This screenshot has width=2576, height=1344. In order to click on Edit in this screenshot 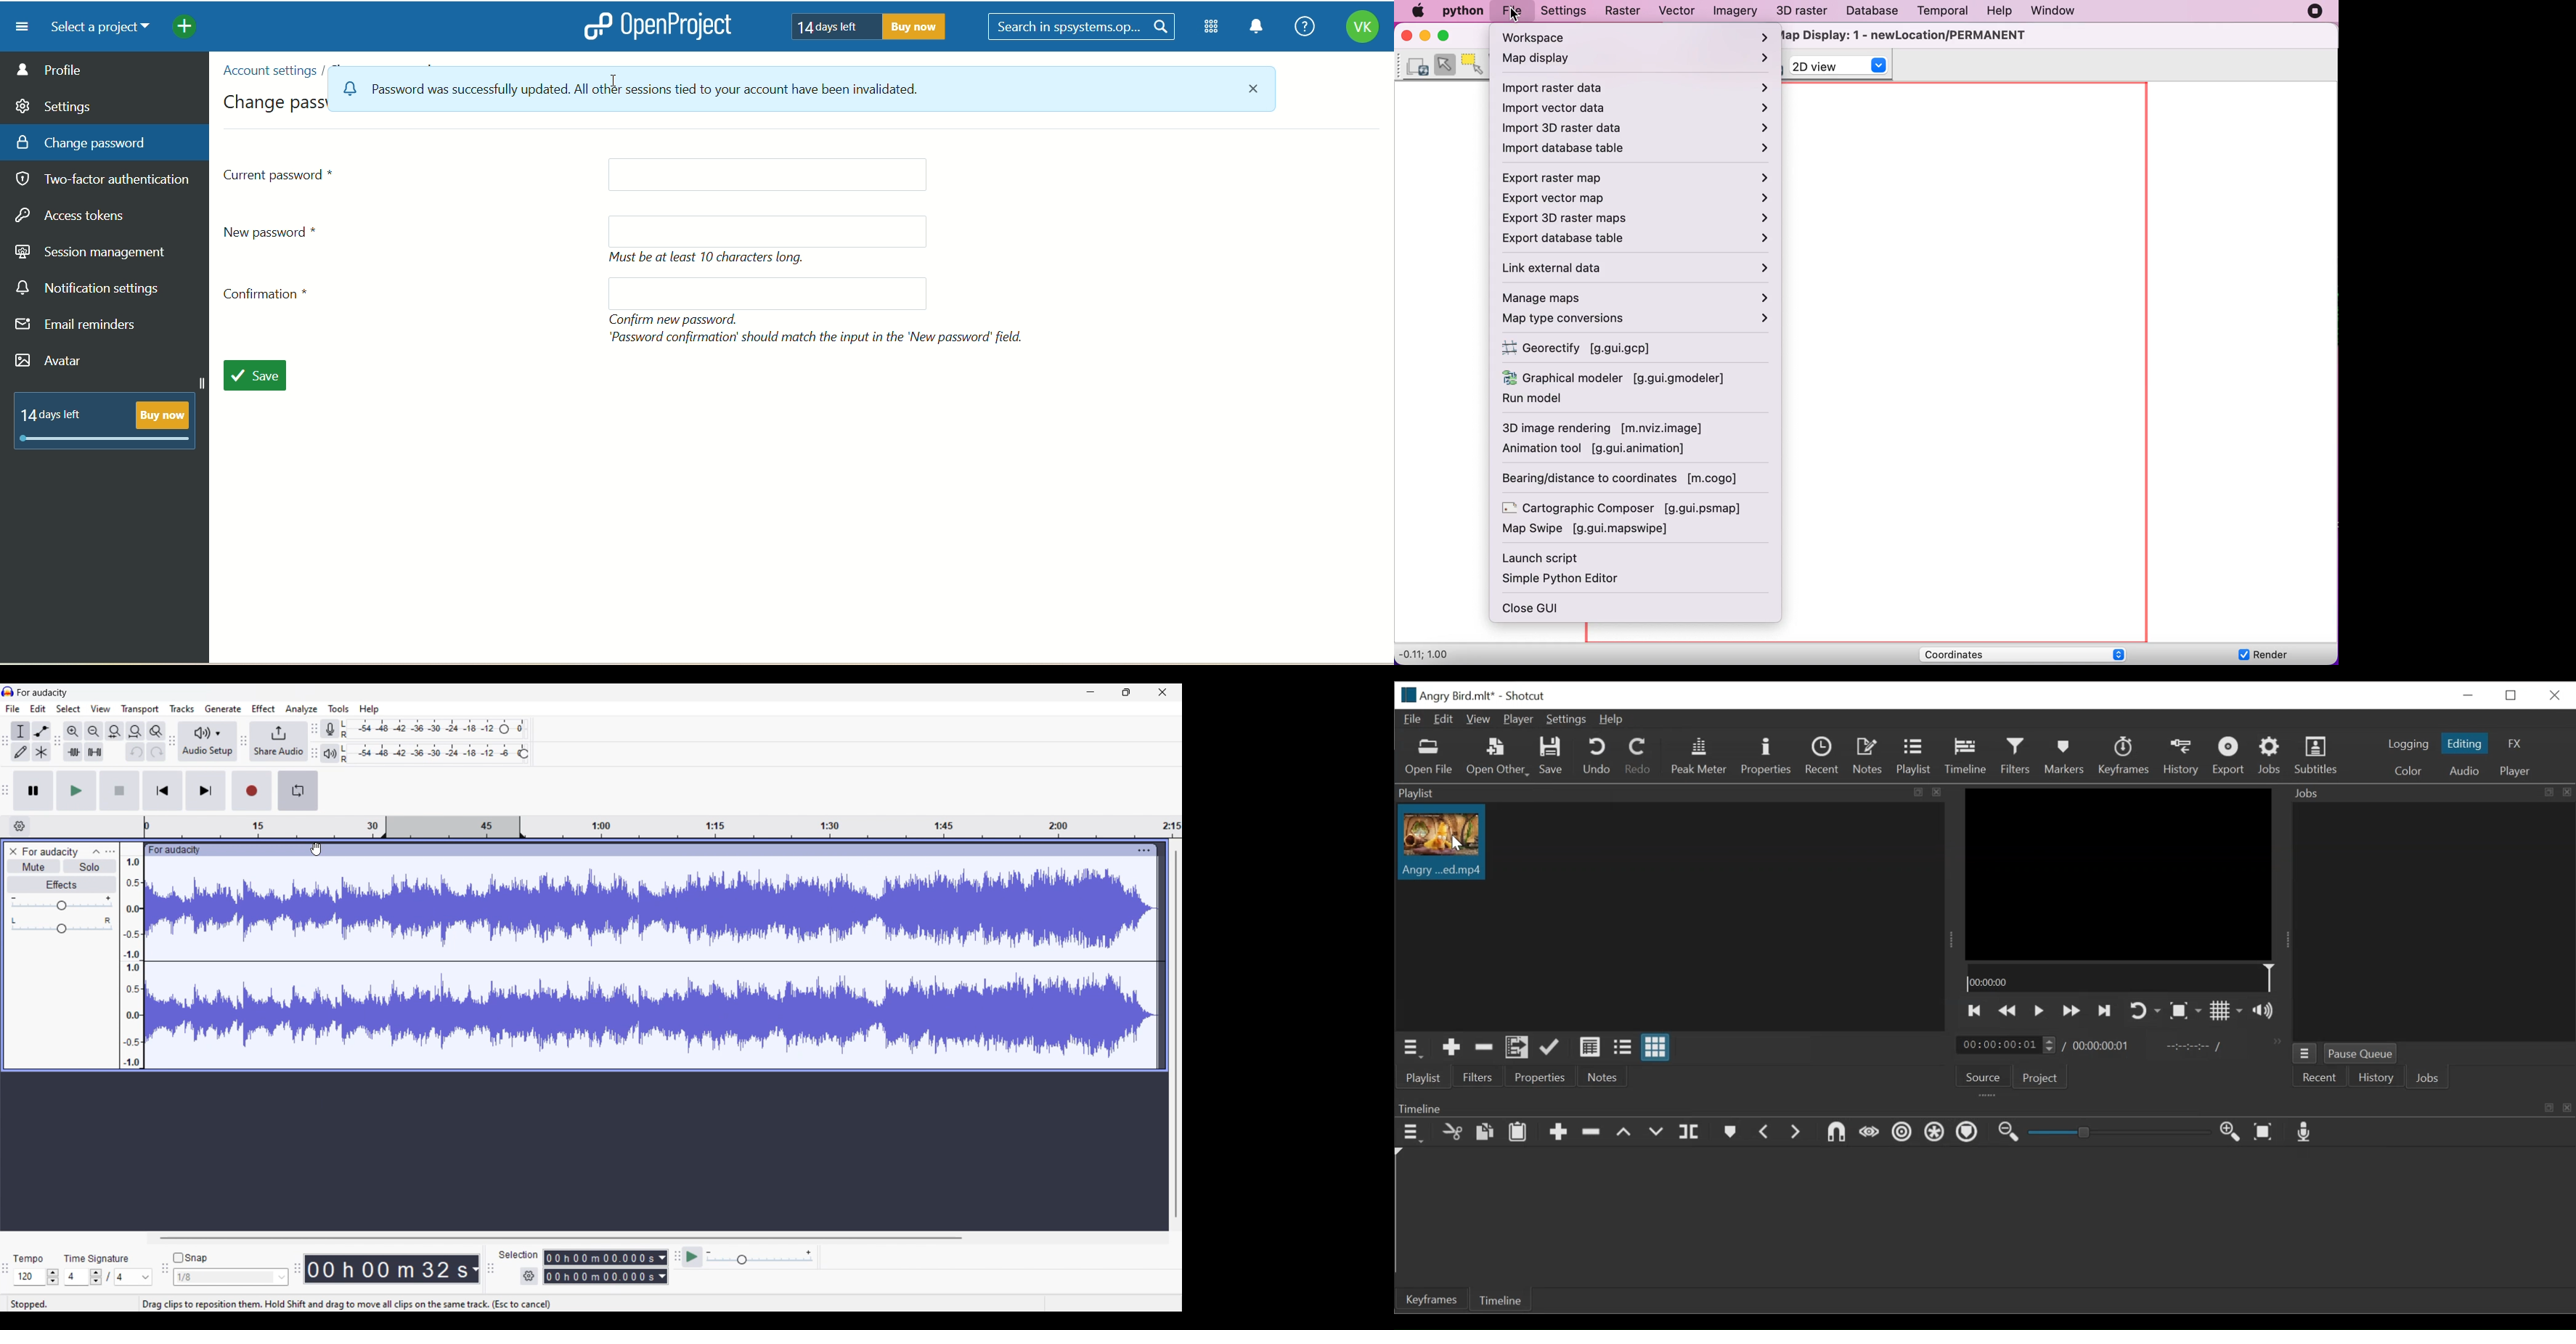, I will do `click(1445, 720)`.